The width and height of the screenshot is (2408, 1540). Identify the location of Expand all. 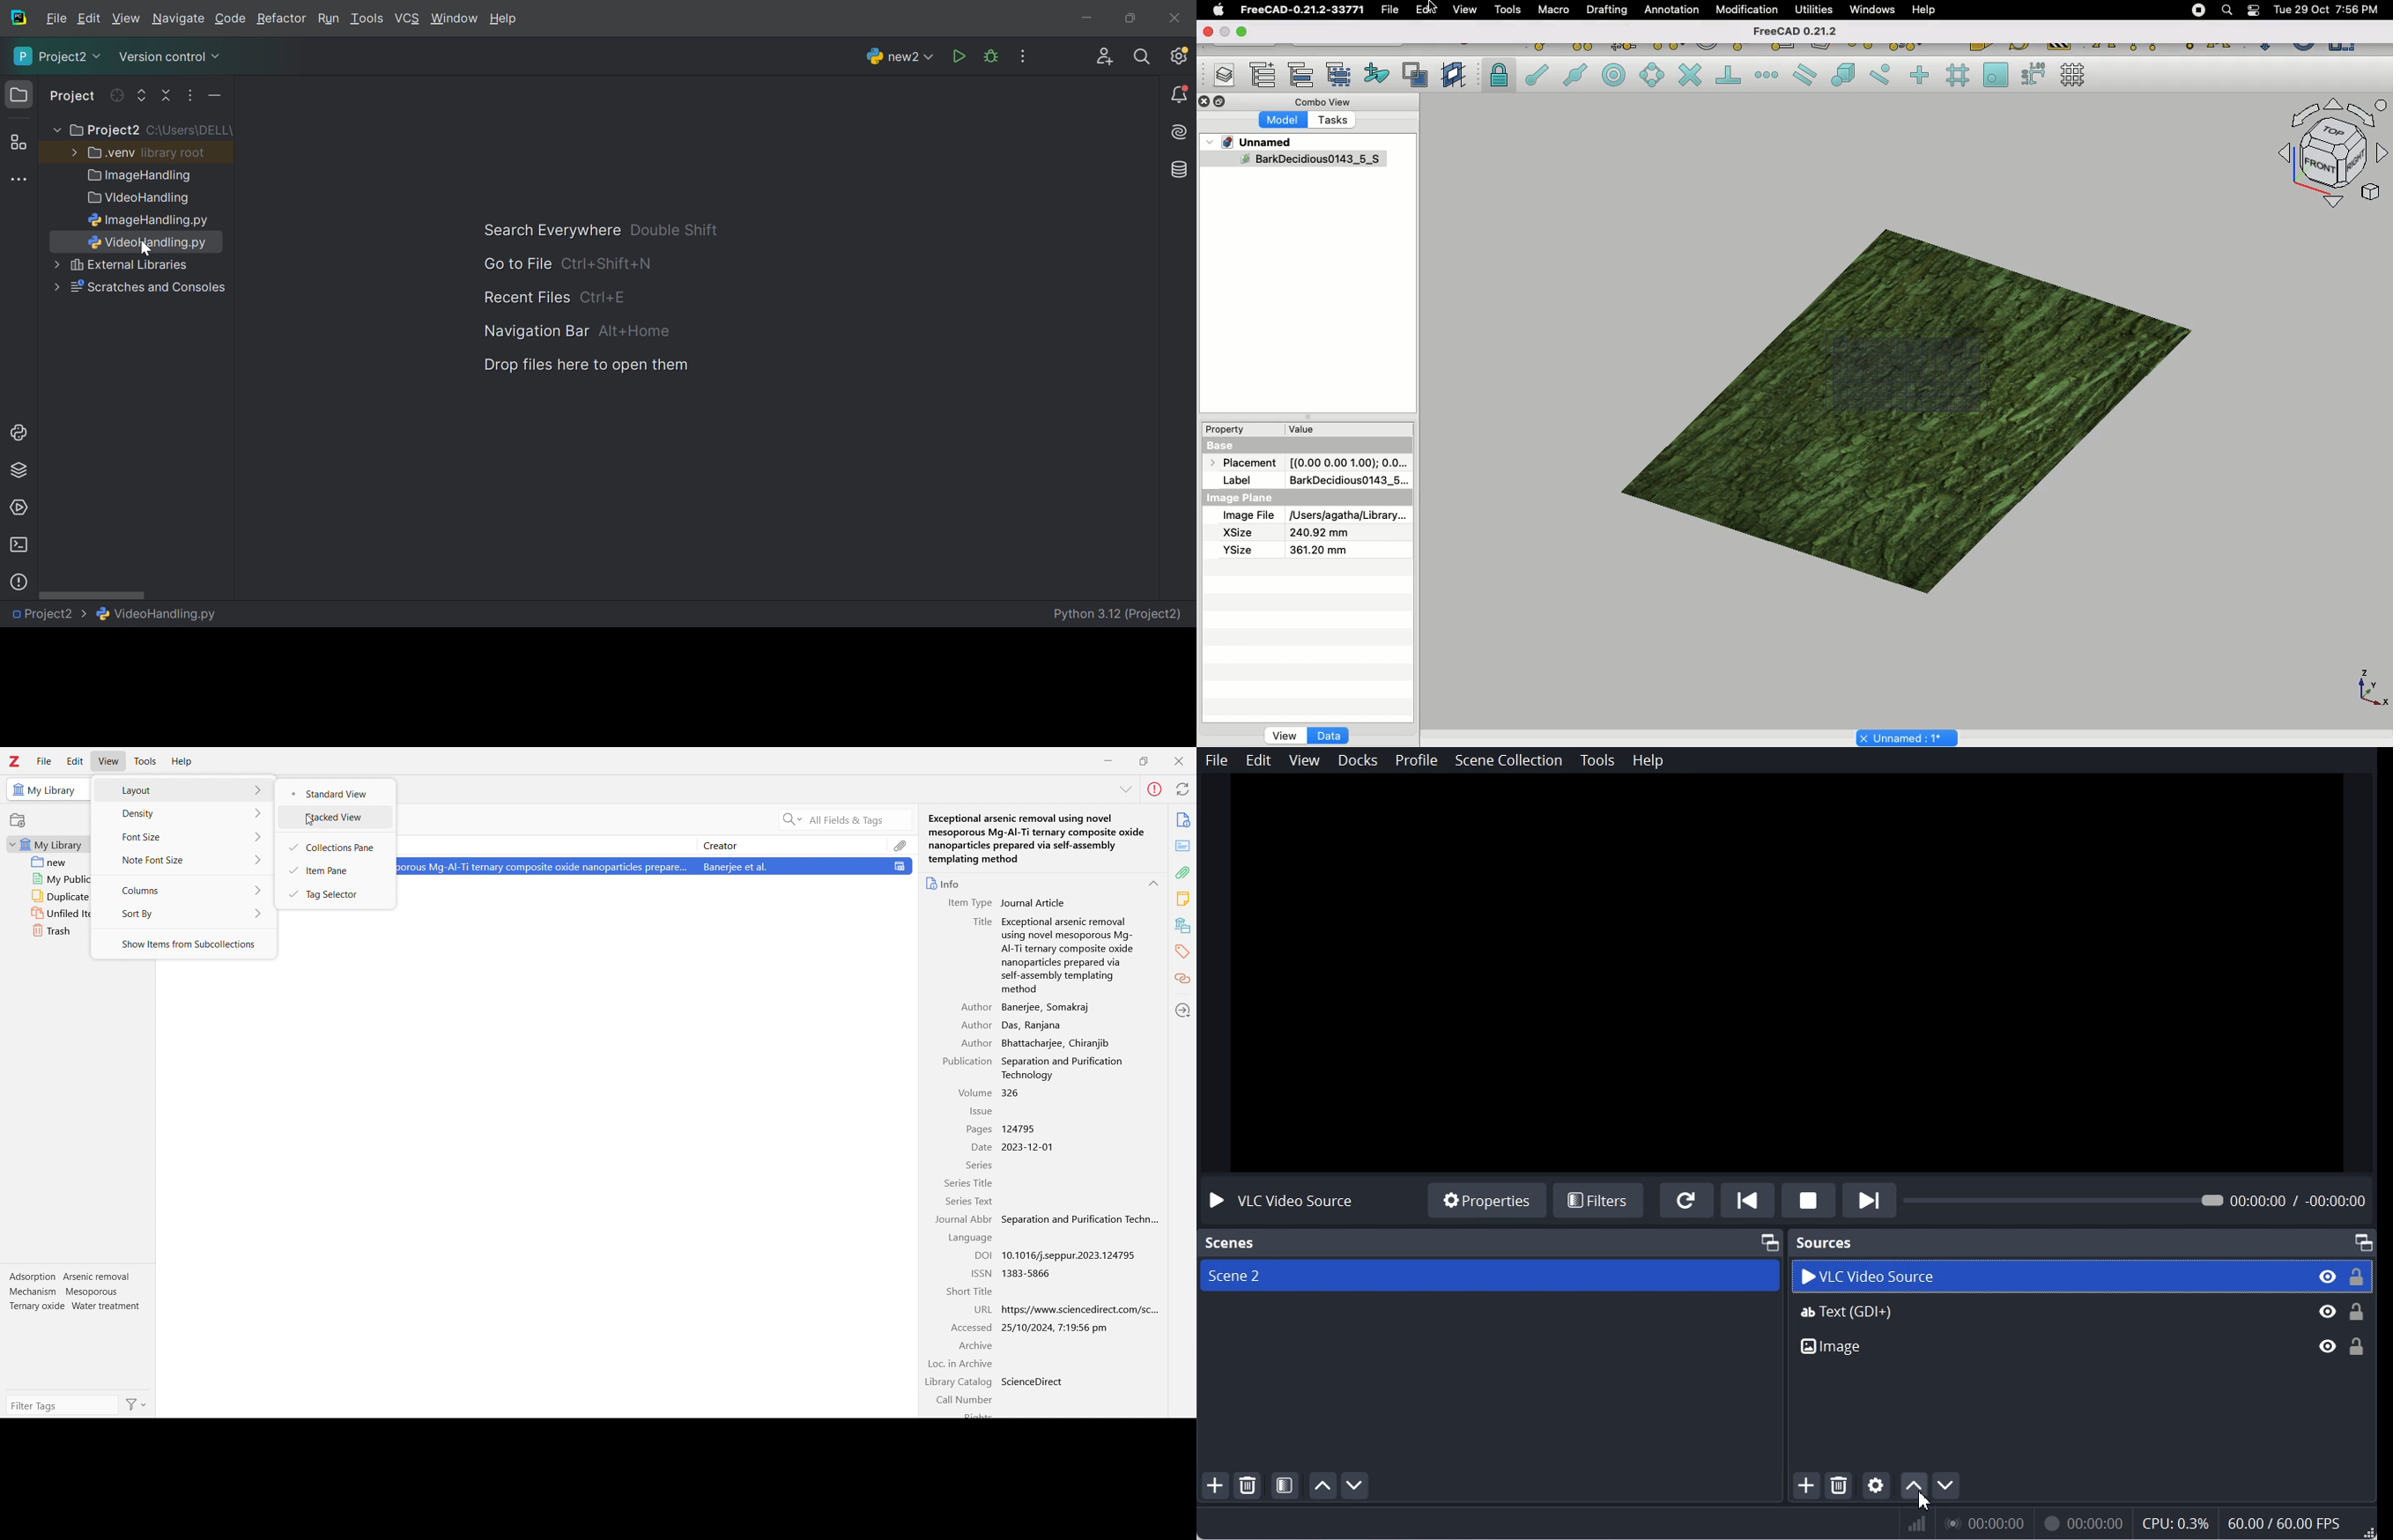
(142, 97).